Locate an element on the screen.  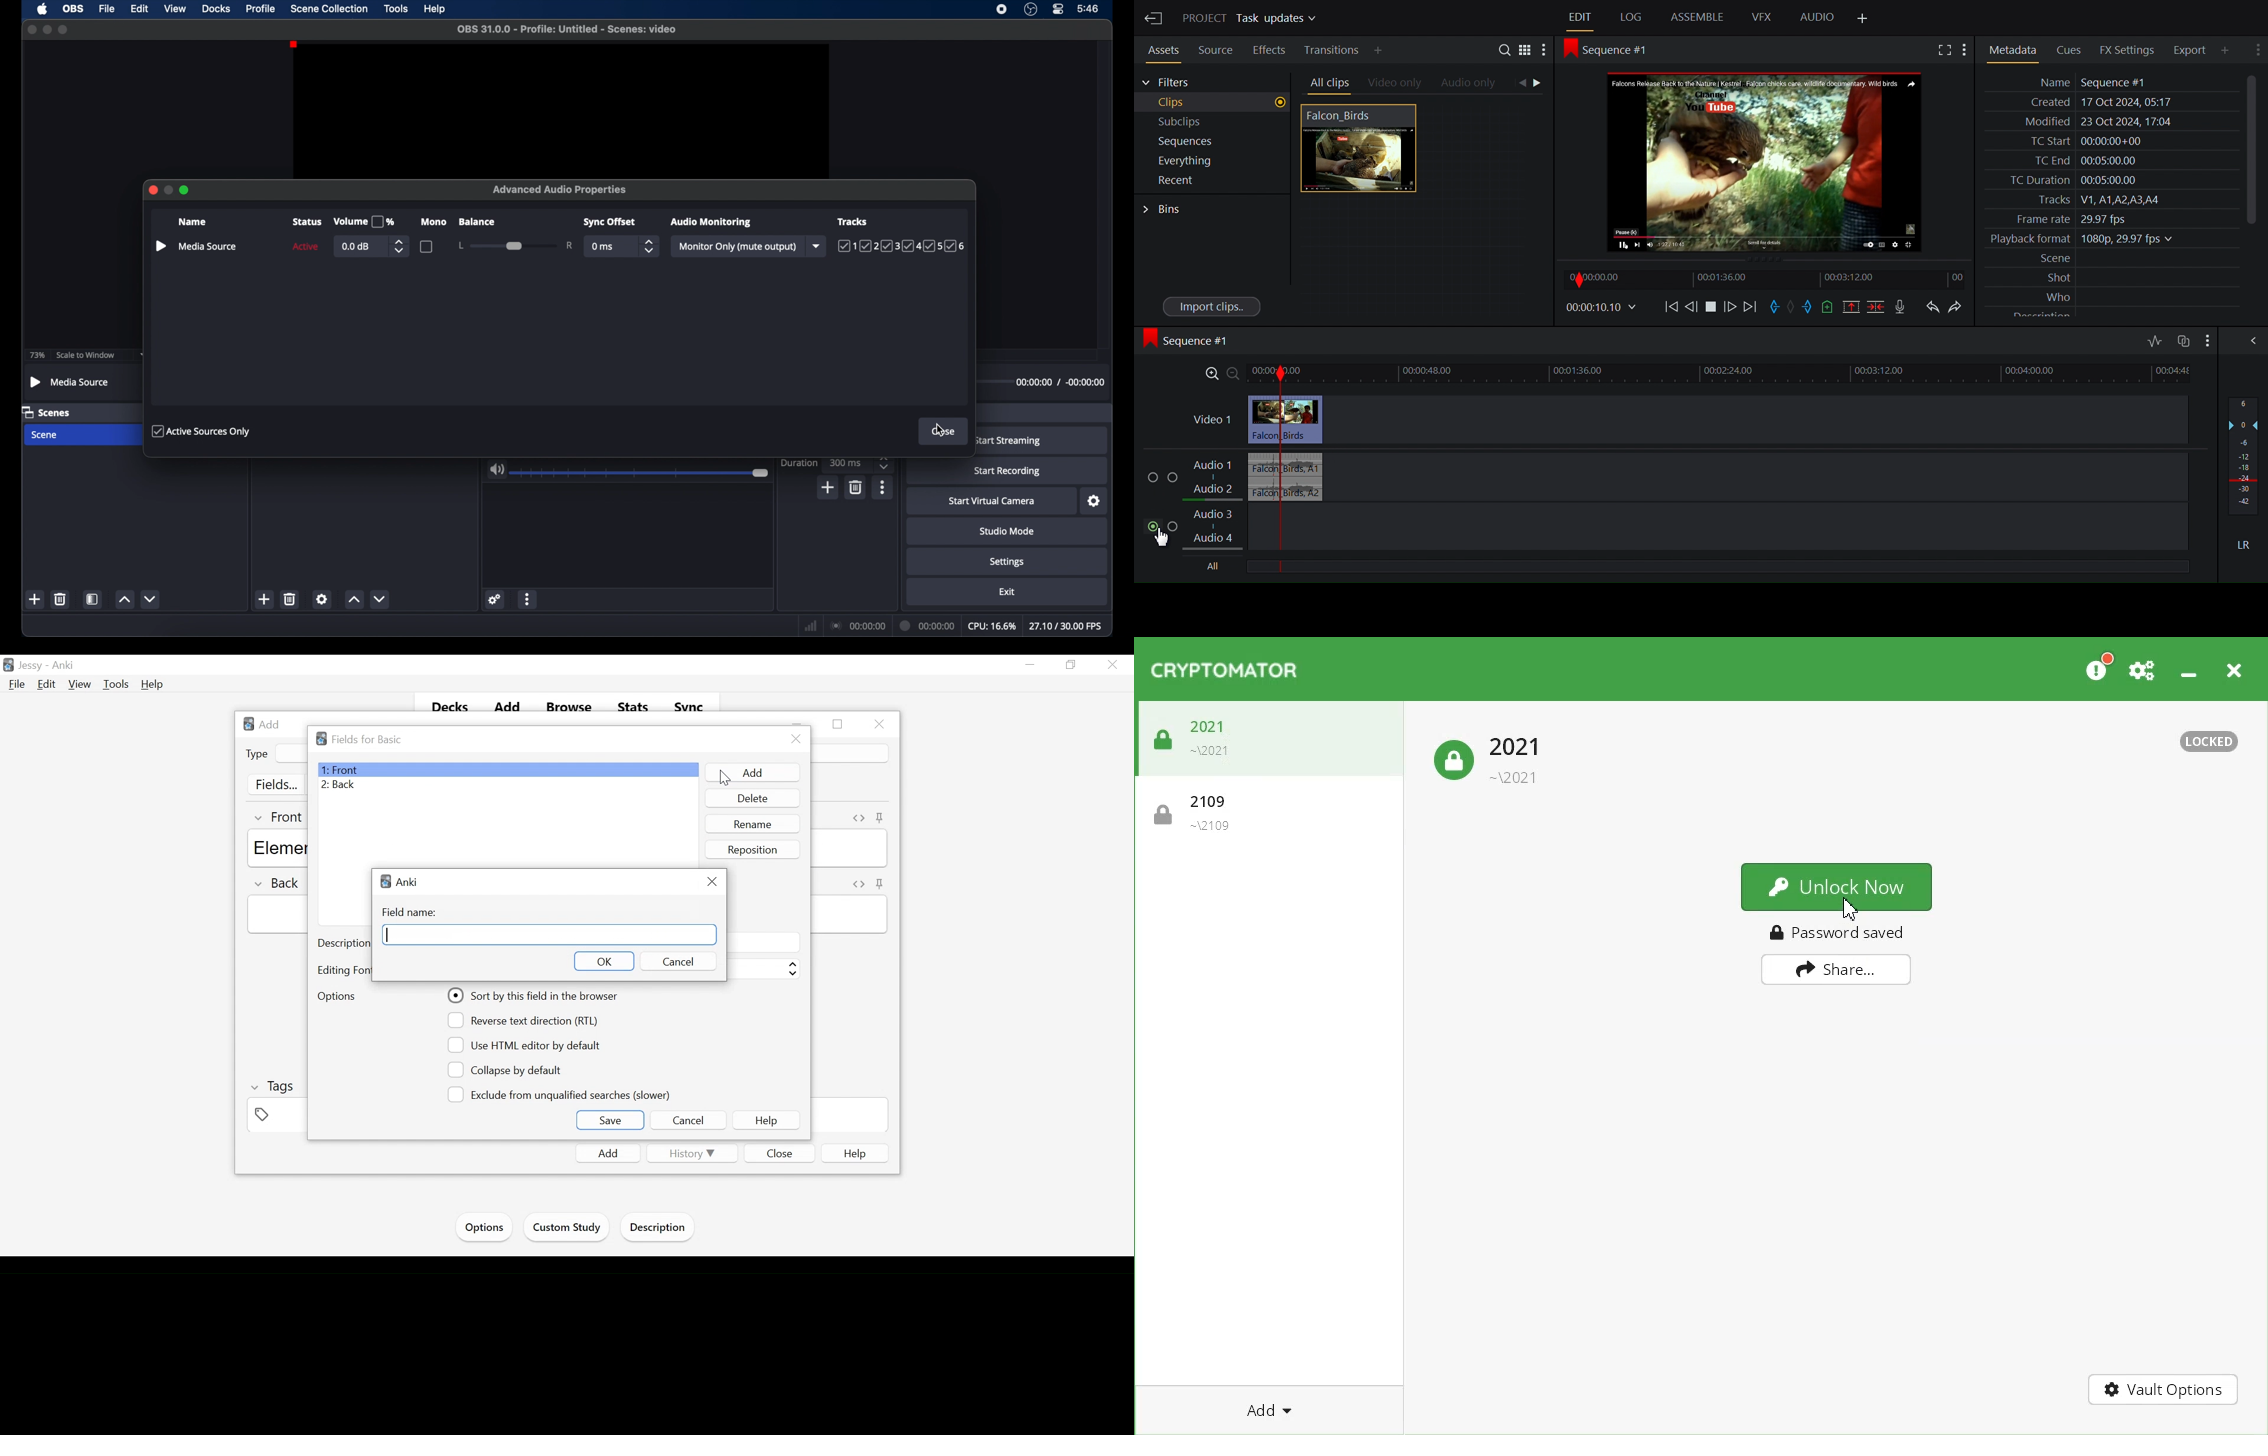
Cancel is located at coordinates (689, 1121).